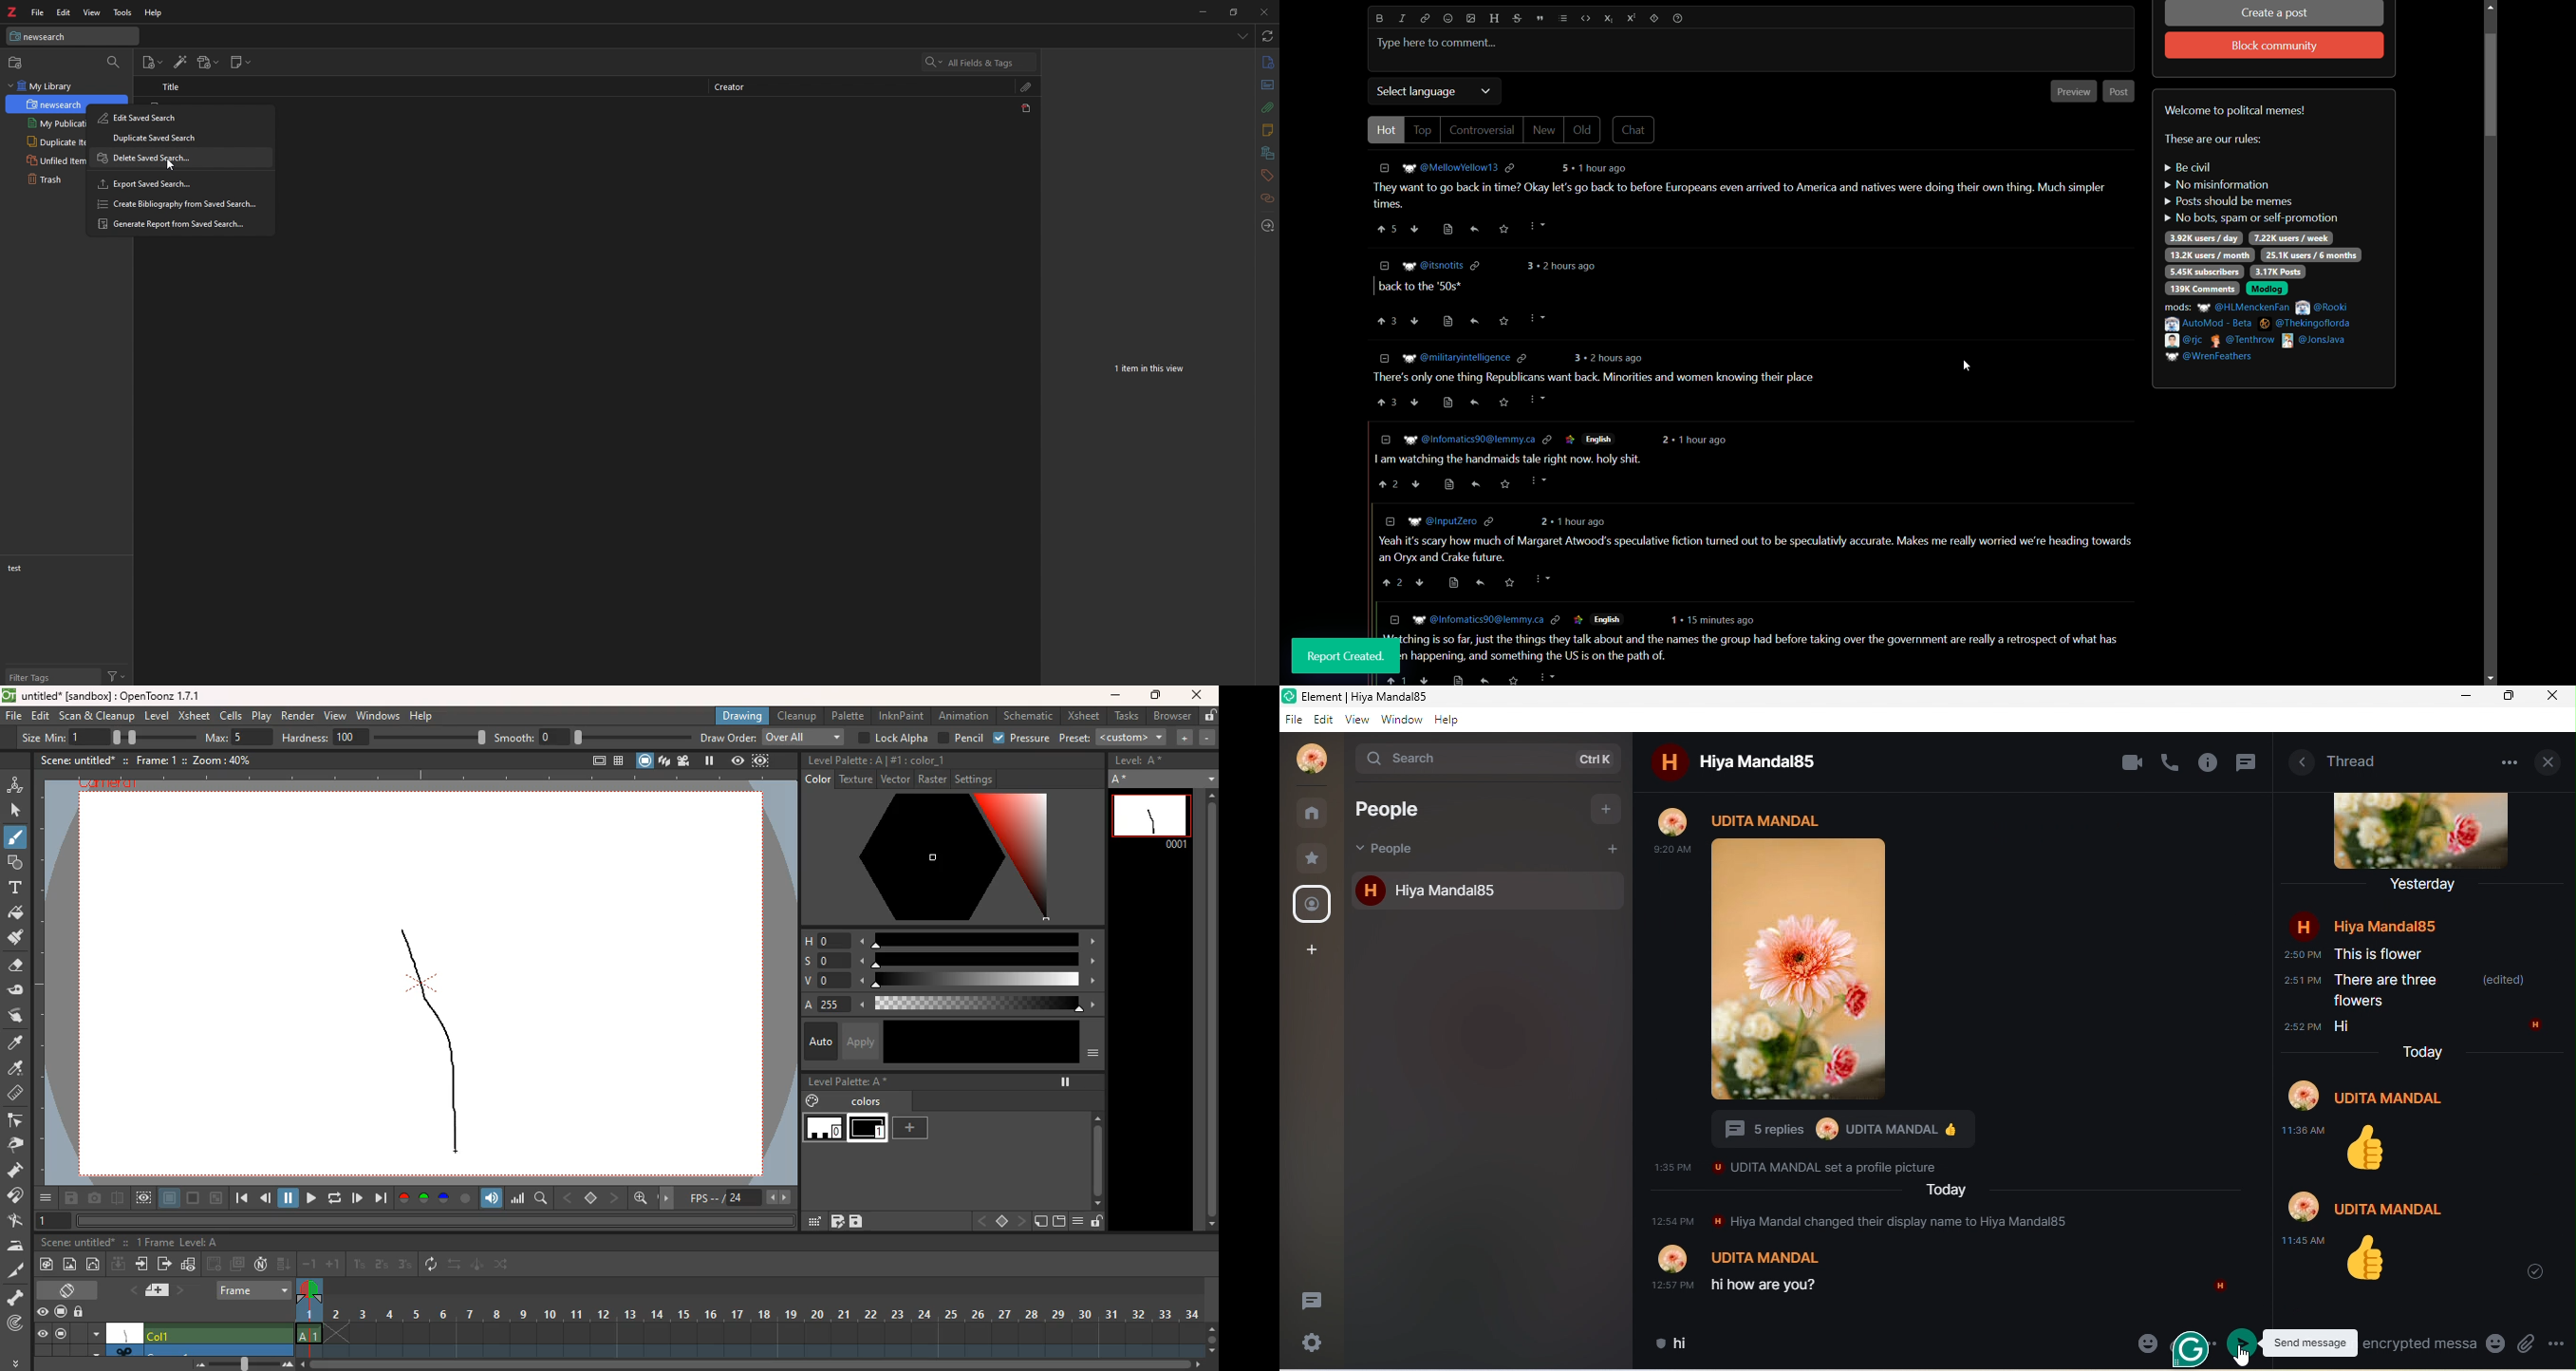 The height and width of the screenshot is (1372, 2576). I want to click on thread, so click(2248, 764).